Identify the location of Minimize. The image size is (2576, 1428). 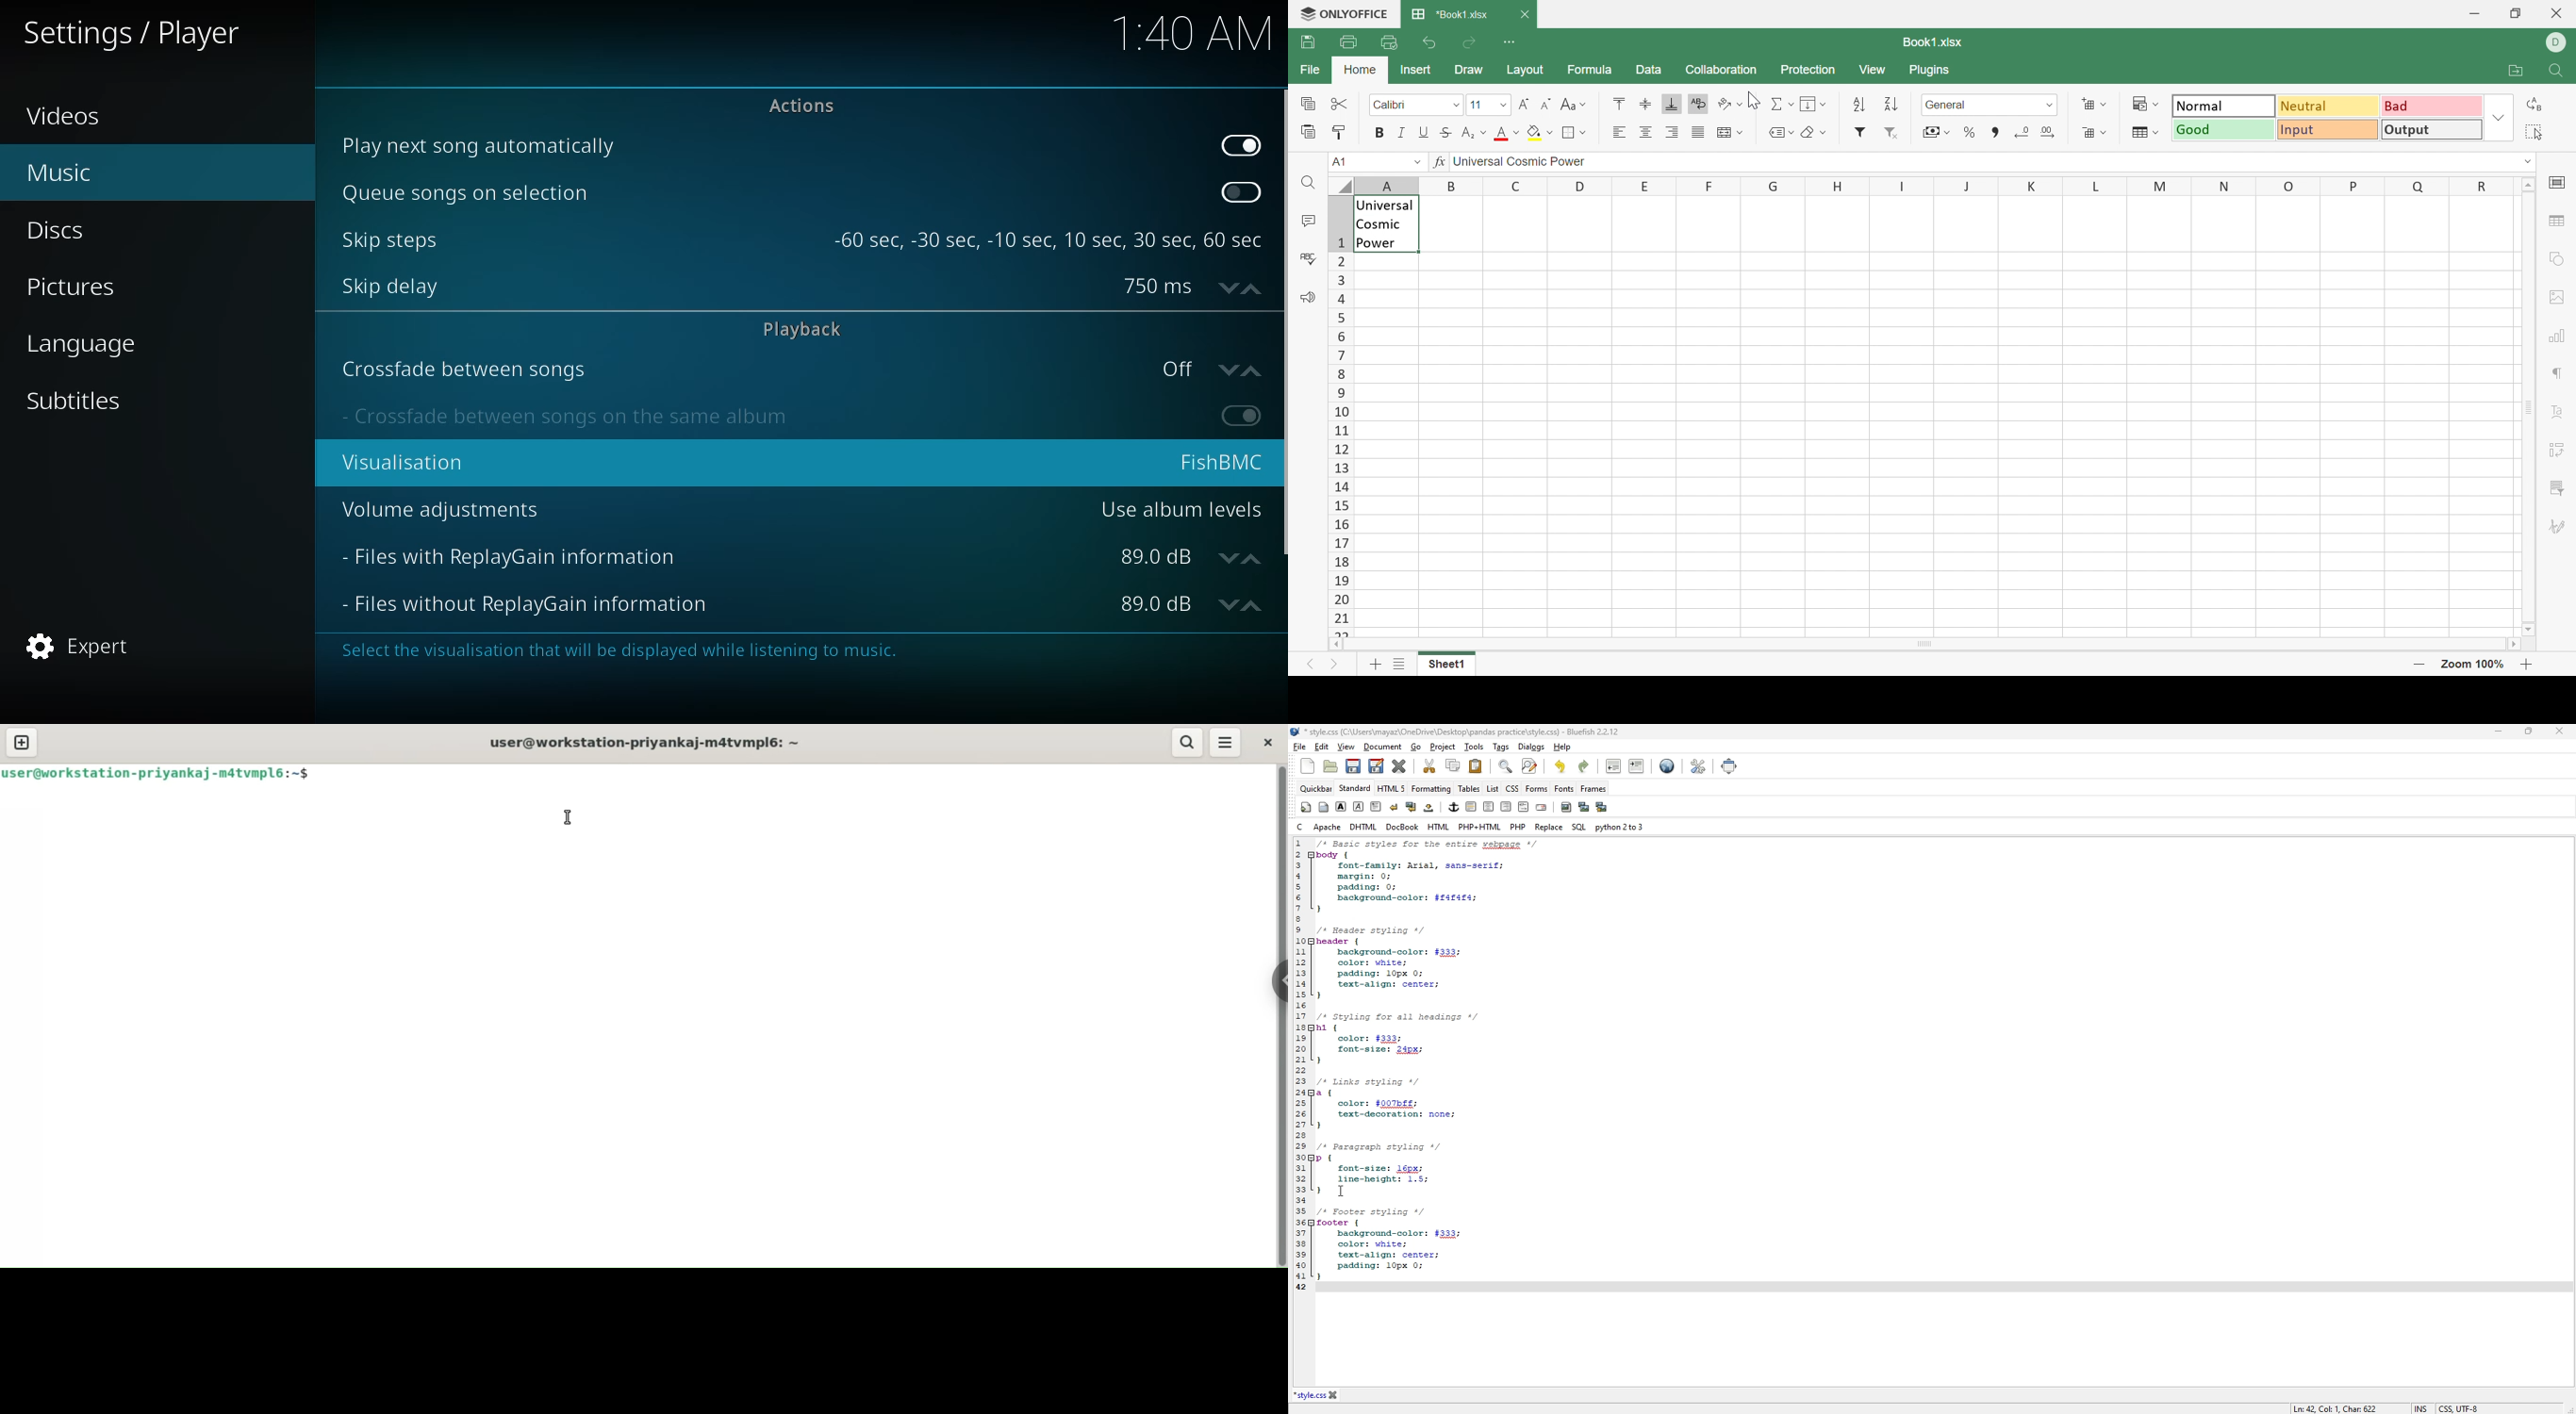
(2477, 13).